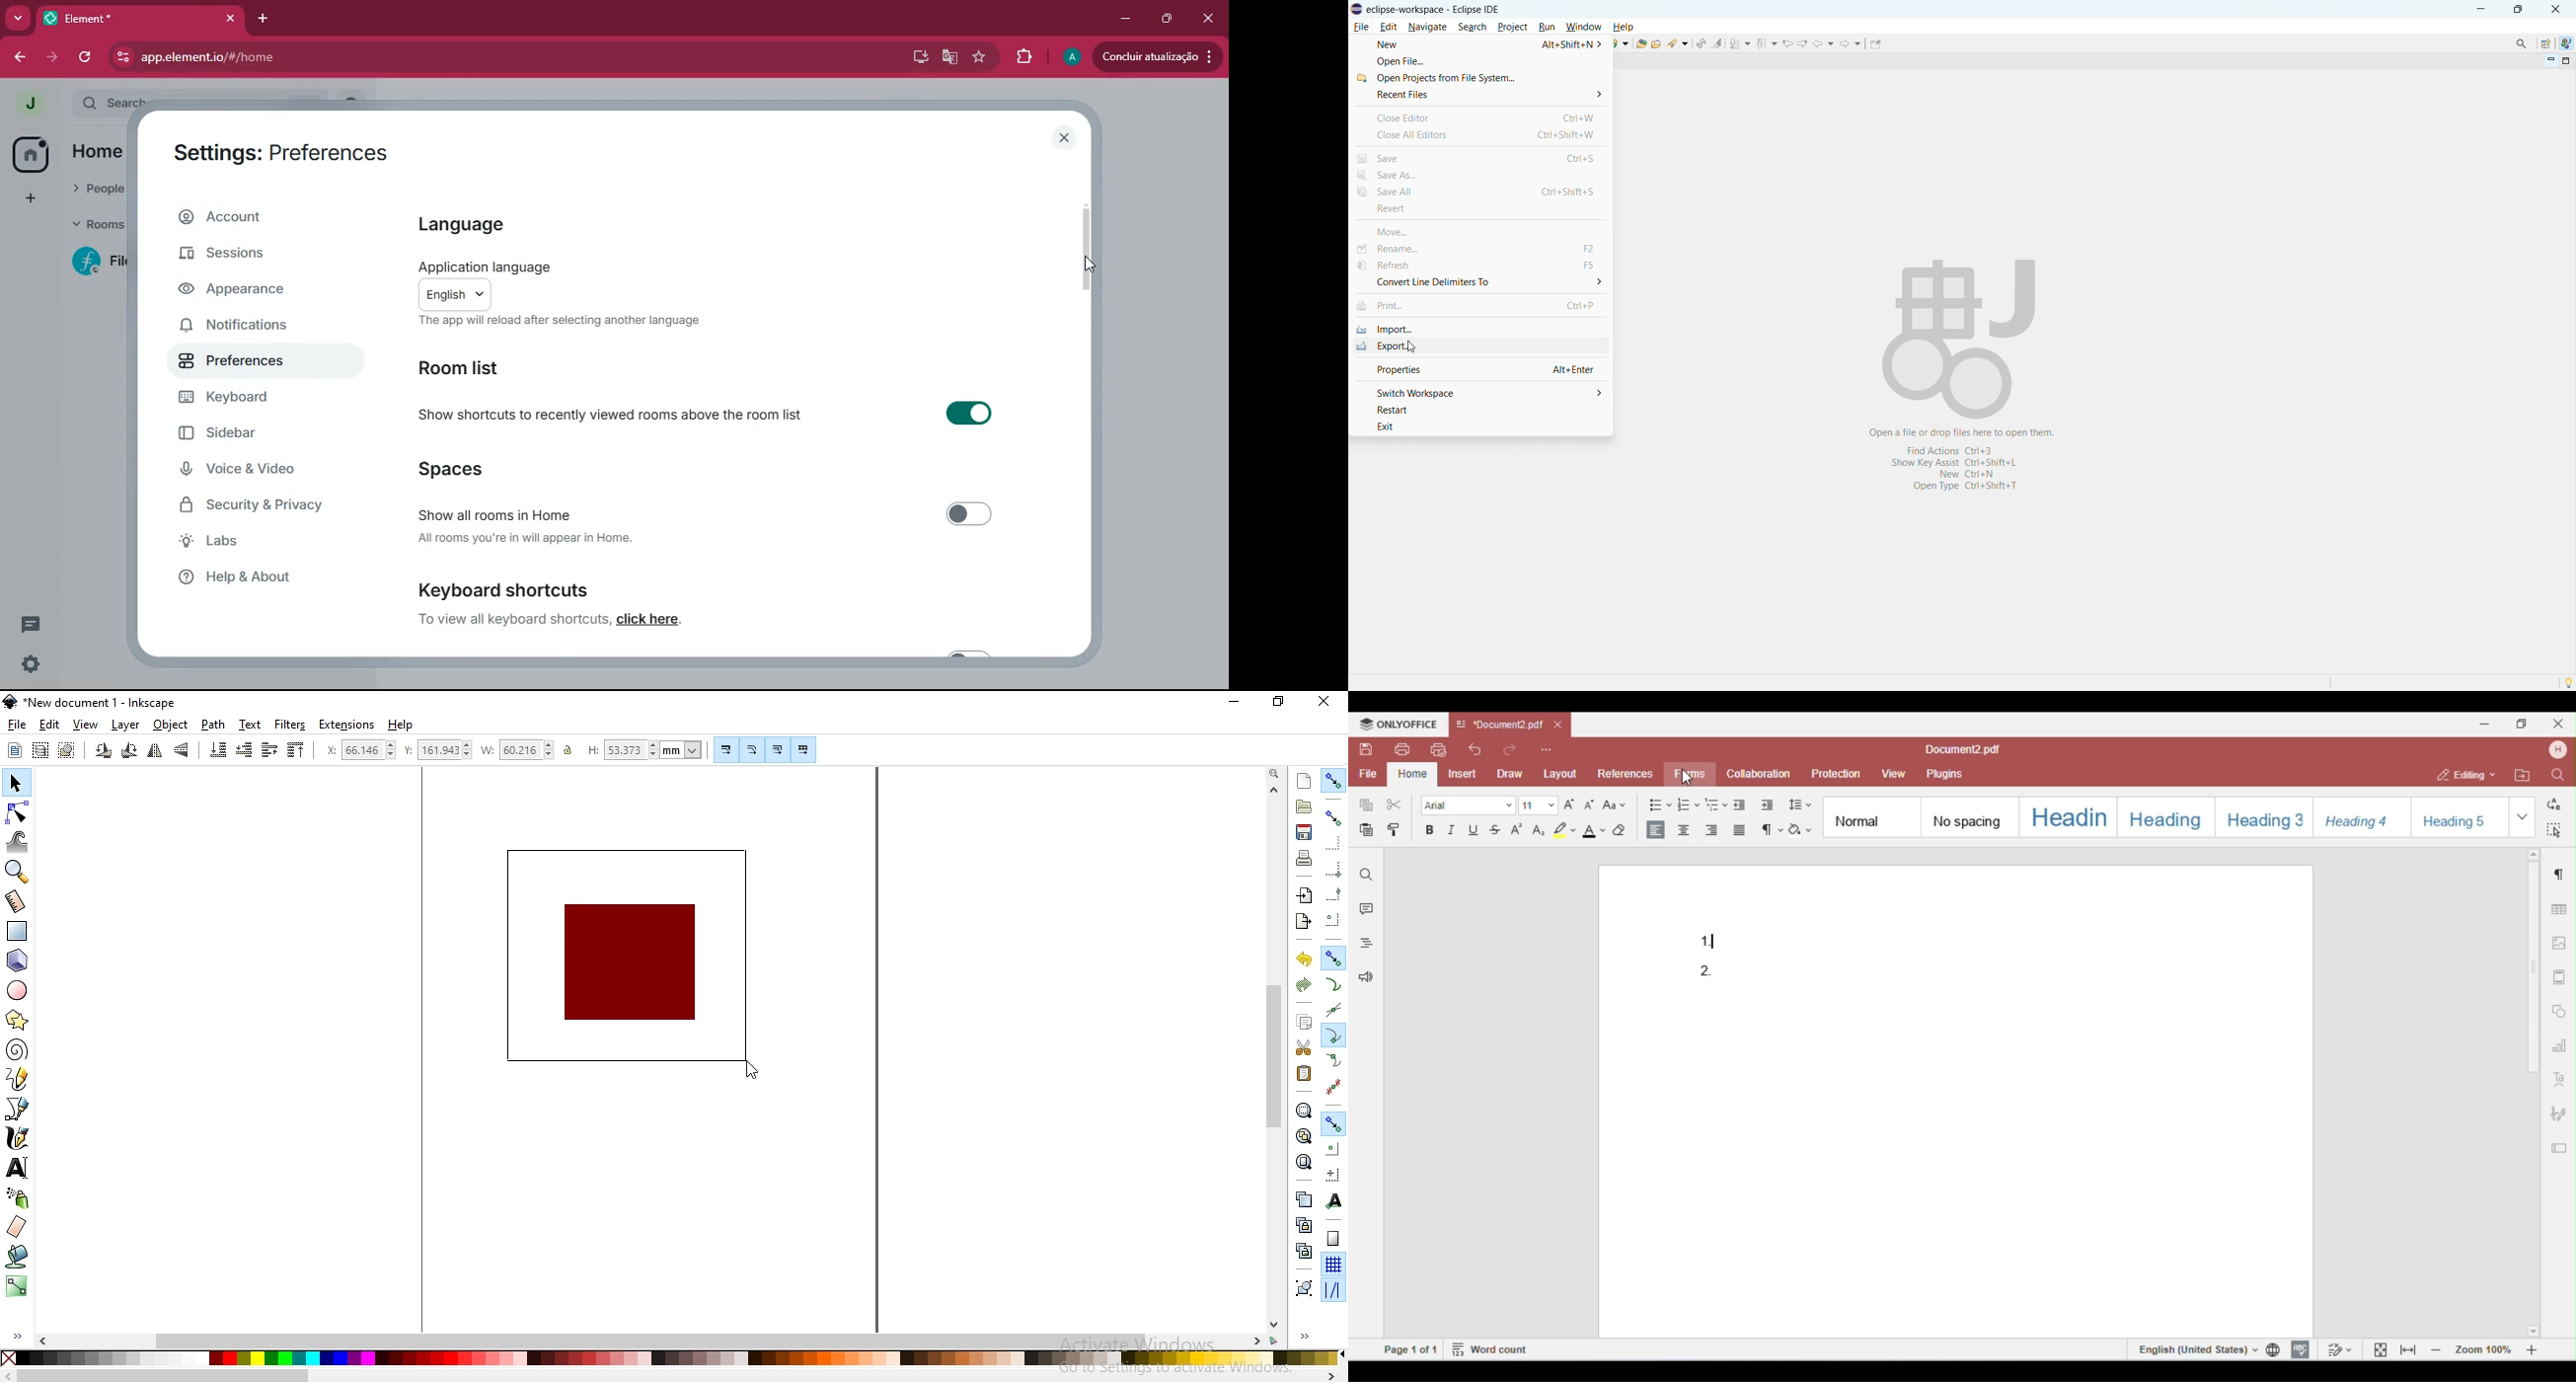  I want to click on Settings: Preferences, so click(281, 155).